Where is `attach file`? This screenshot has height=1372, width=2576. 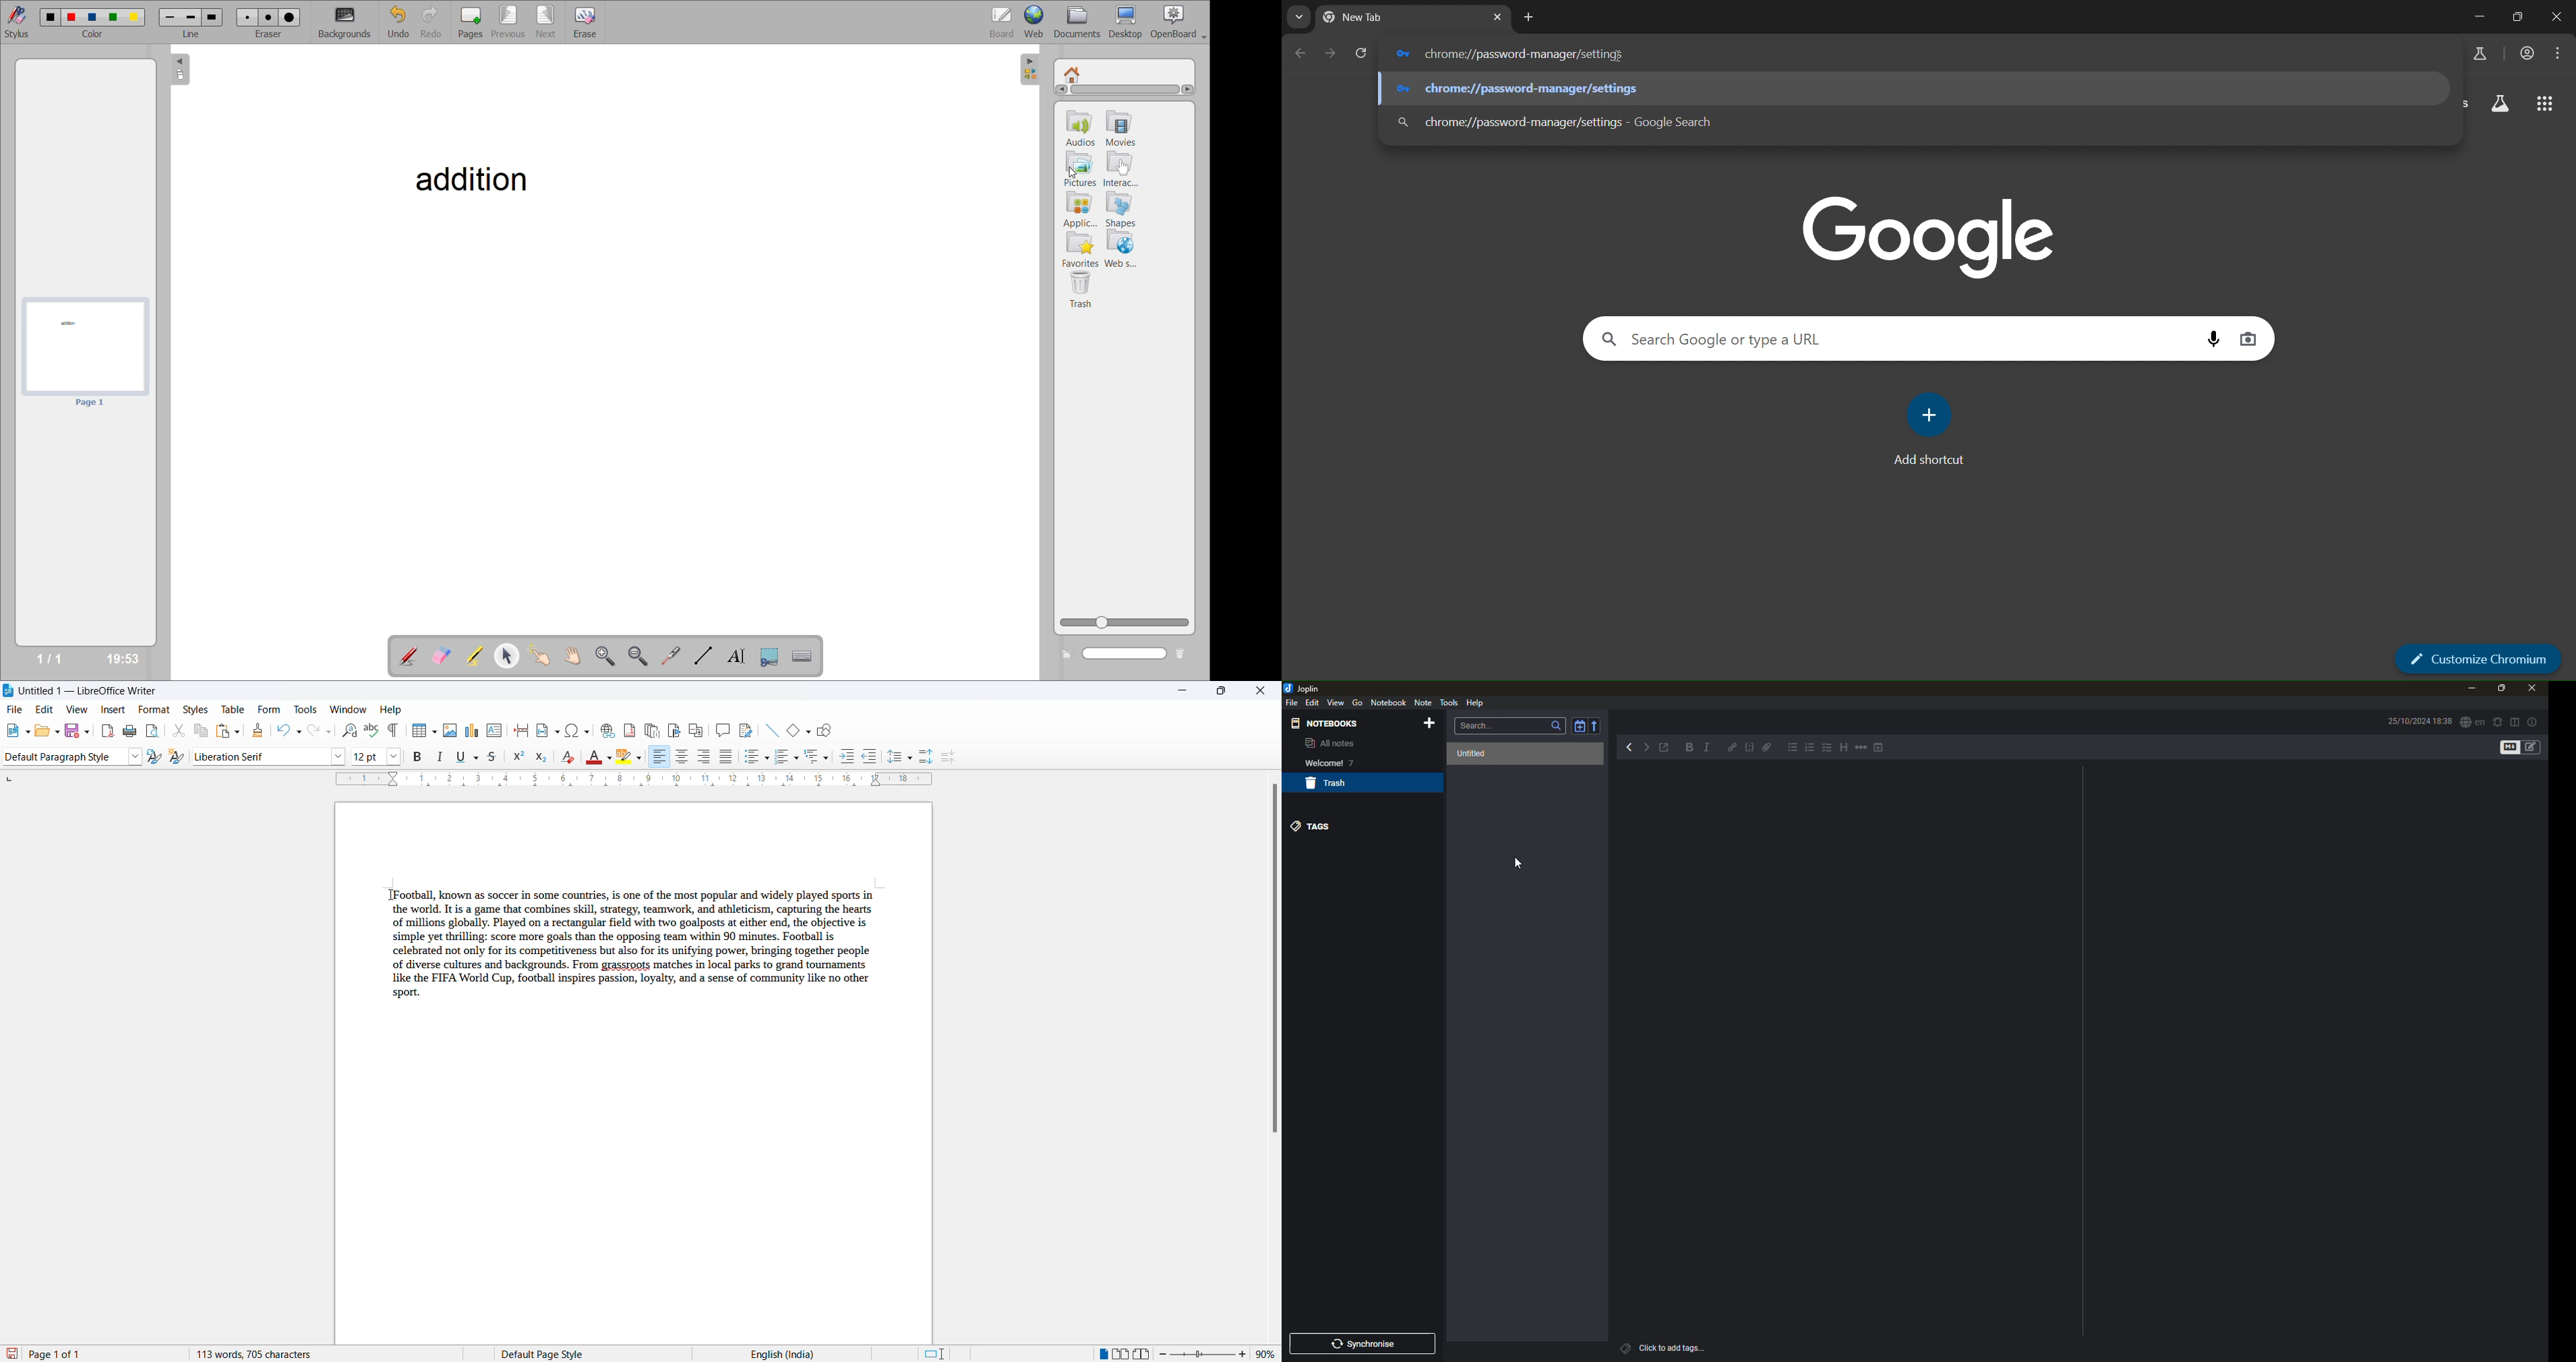 attach file is located at coordinates (1769, 750).